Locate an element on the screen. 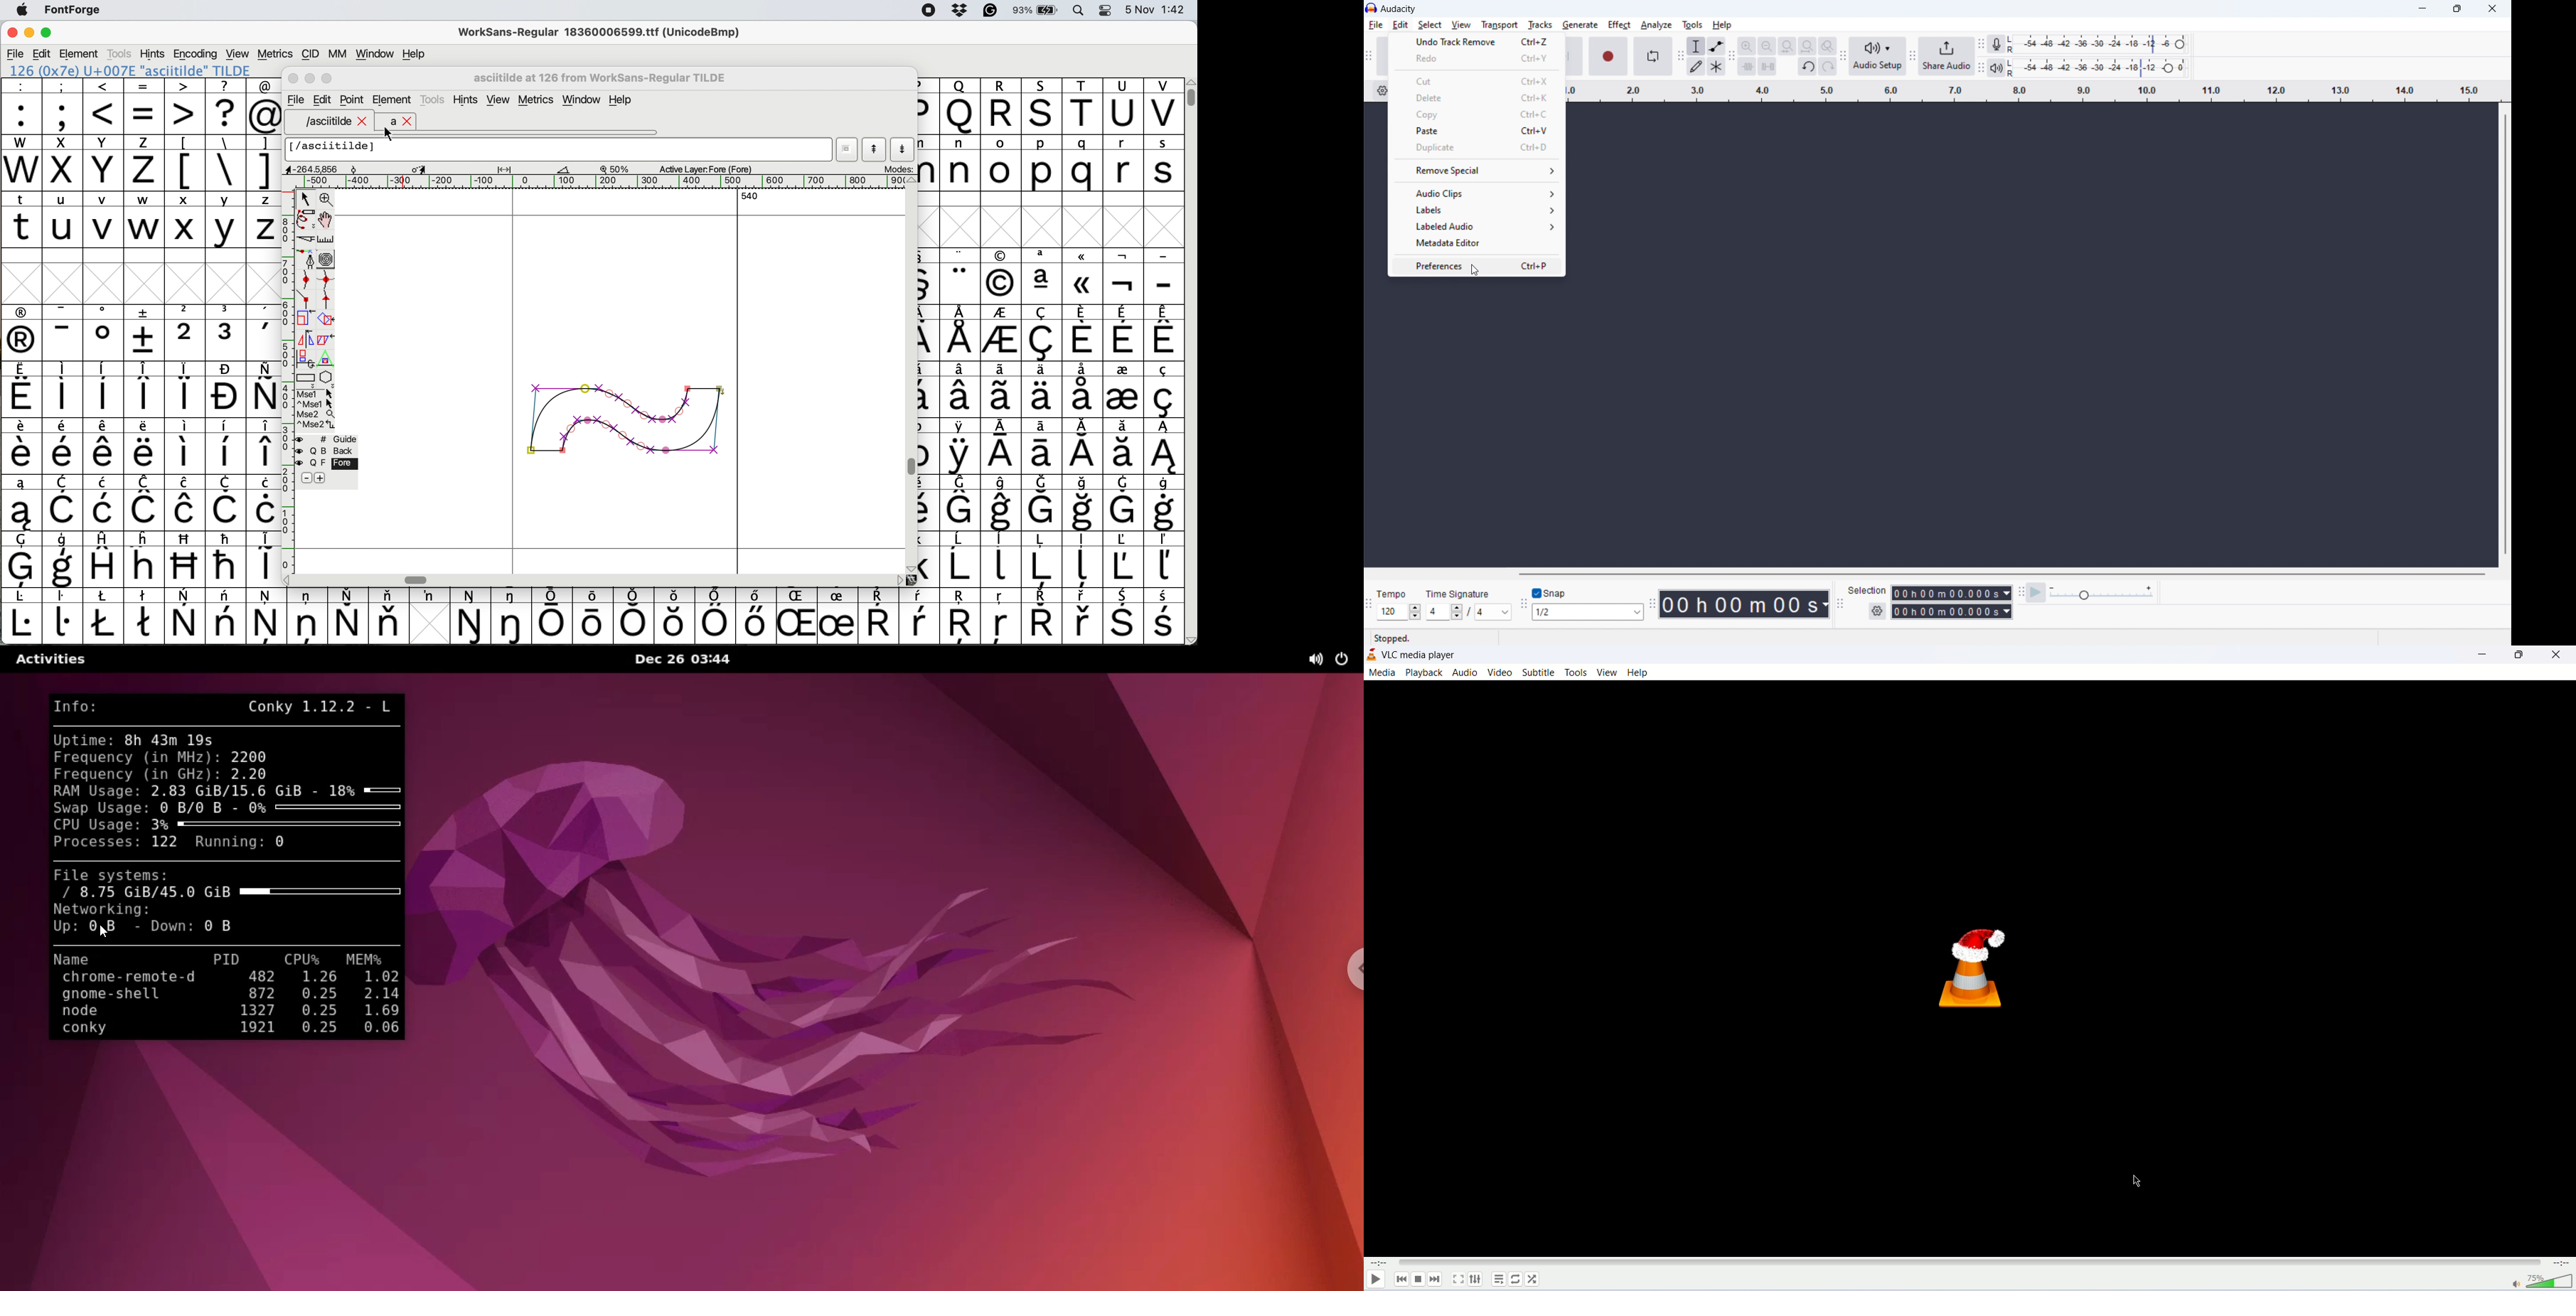 This screenshot has width=2576, height=1316. edit is located at coordinates (1401, 25).